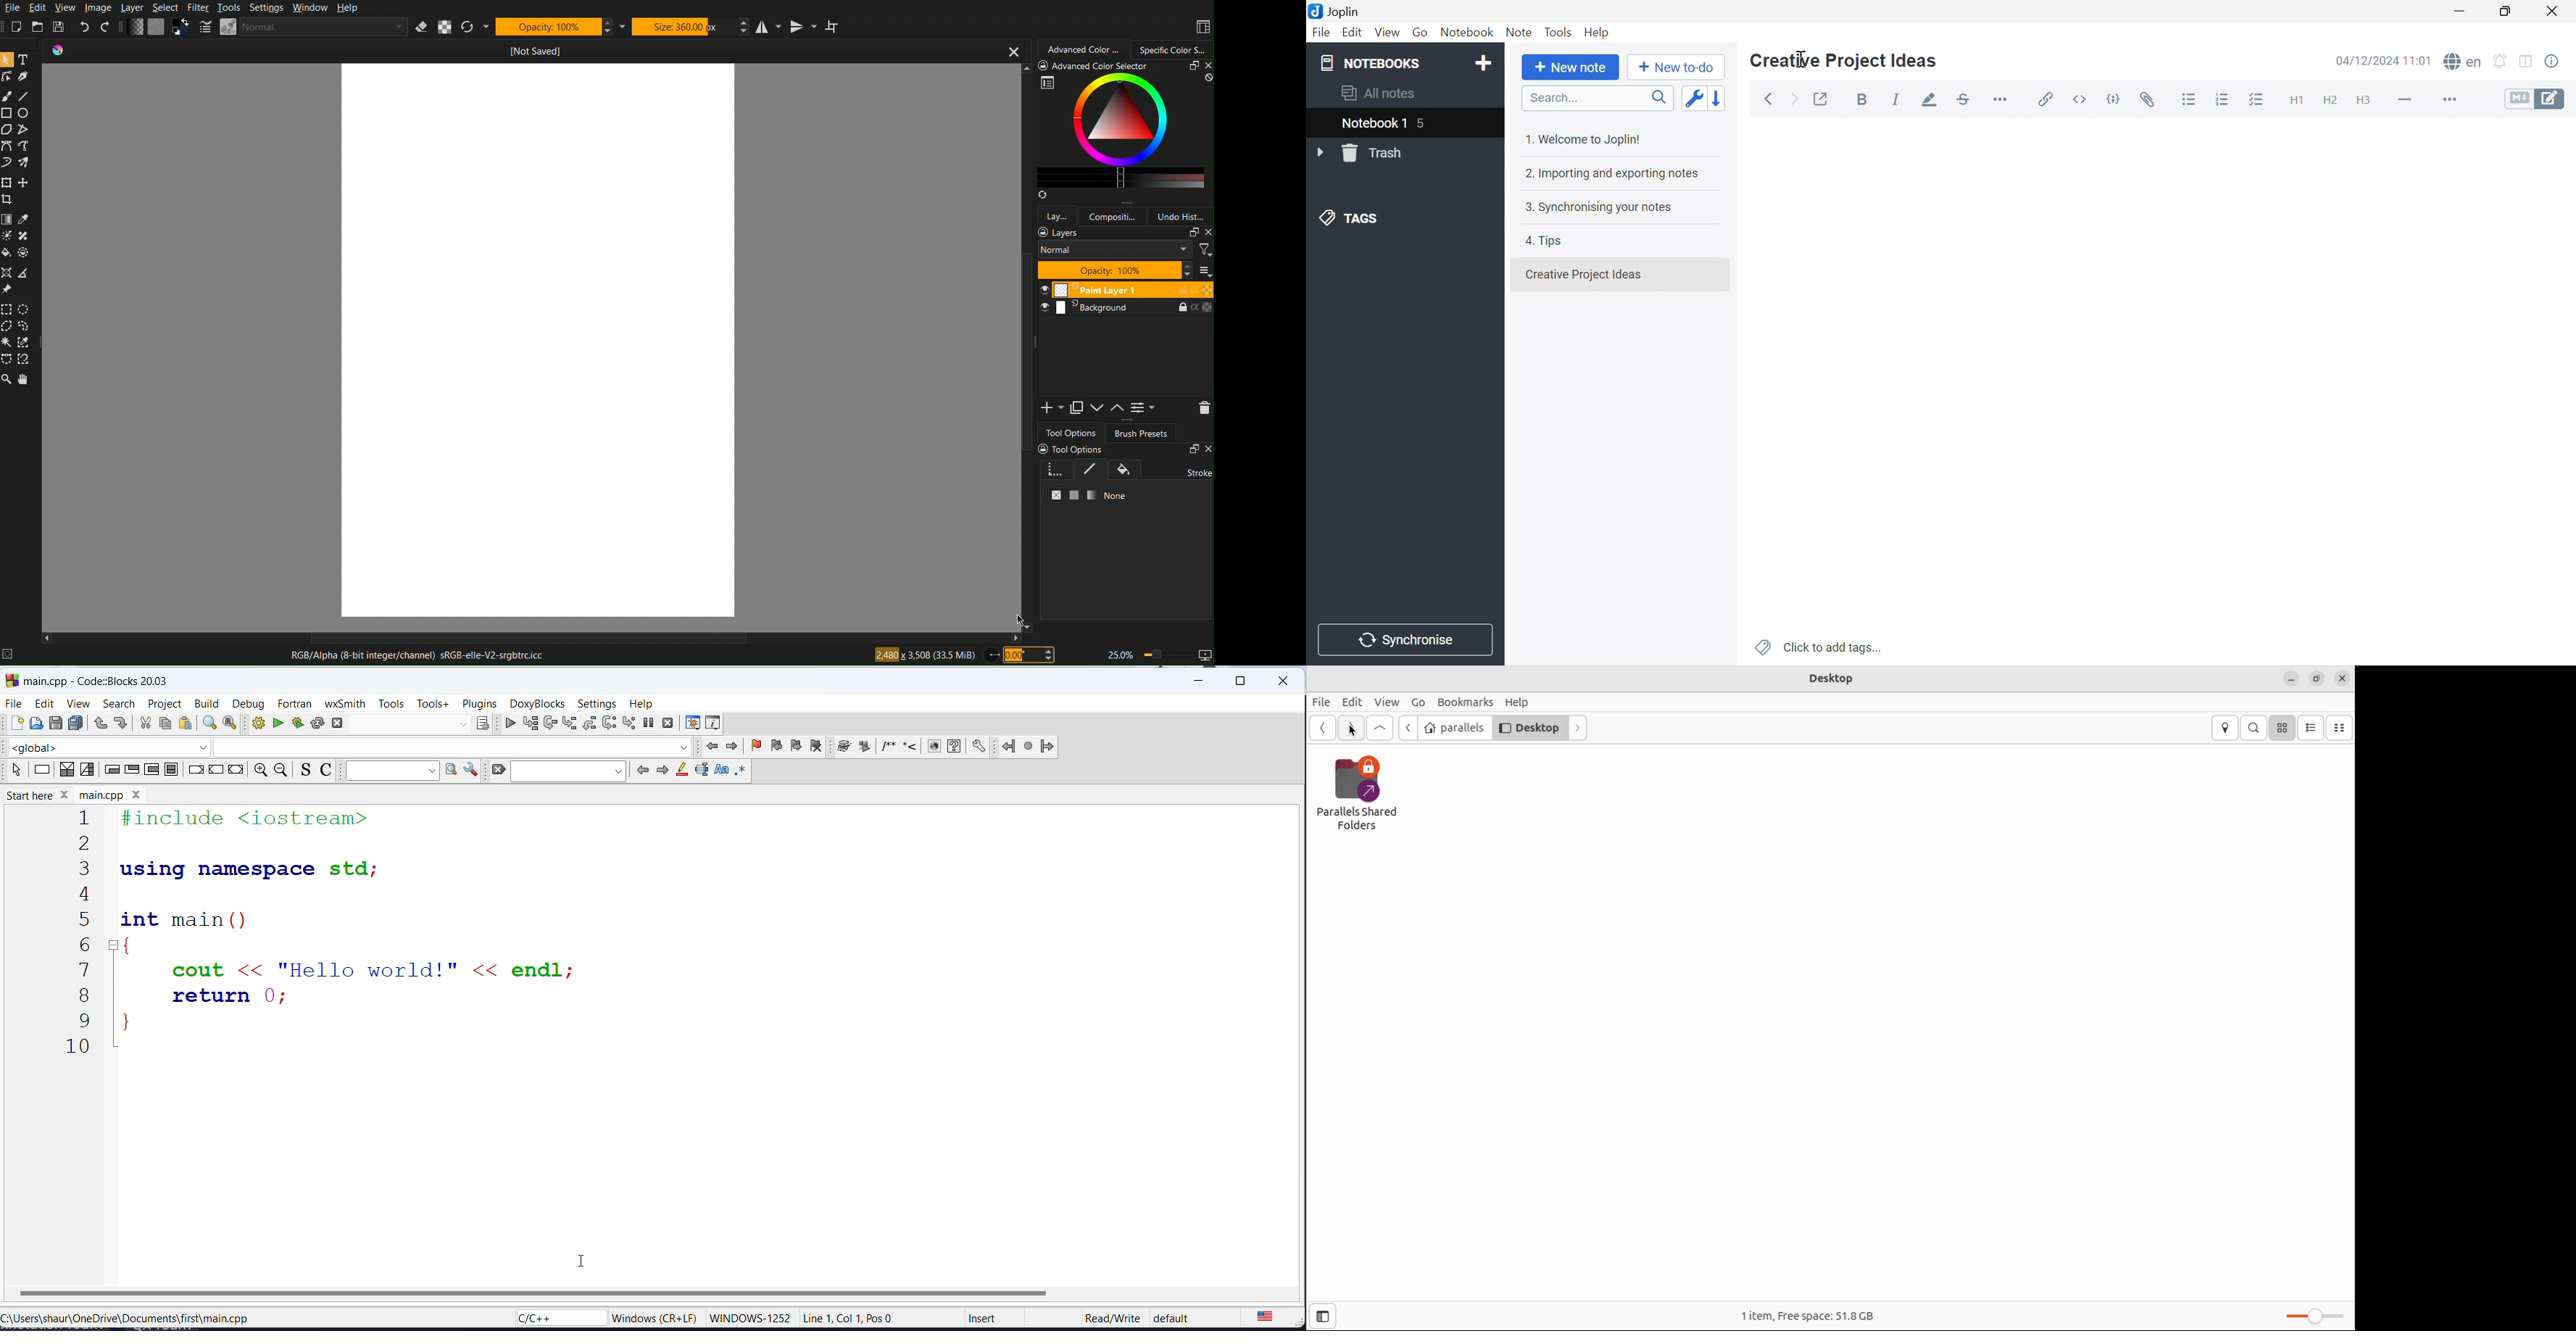  Describe the element at coordinates (528, 724) in the screenshot. I see `RUN TO CURSOR` at that location.